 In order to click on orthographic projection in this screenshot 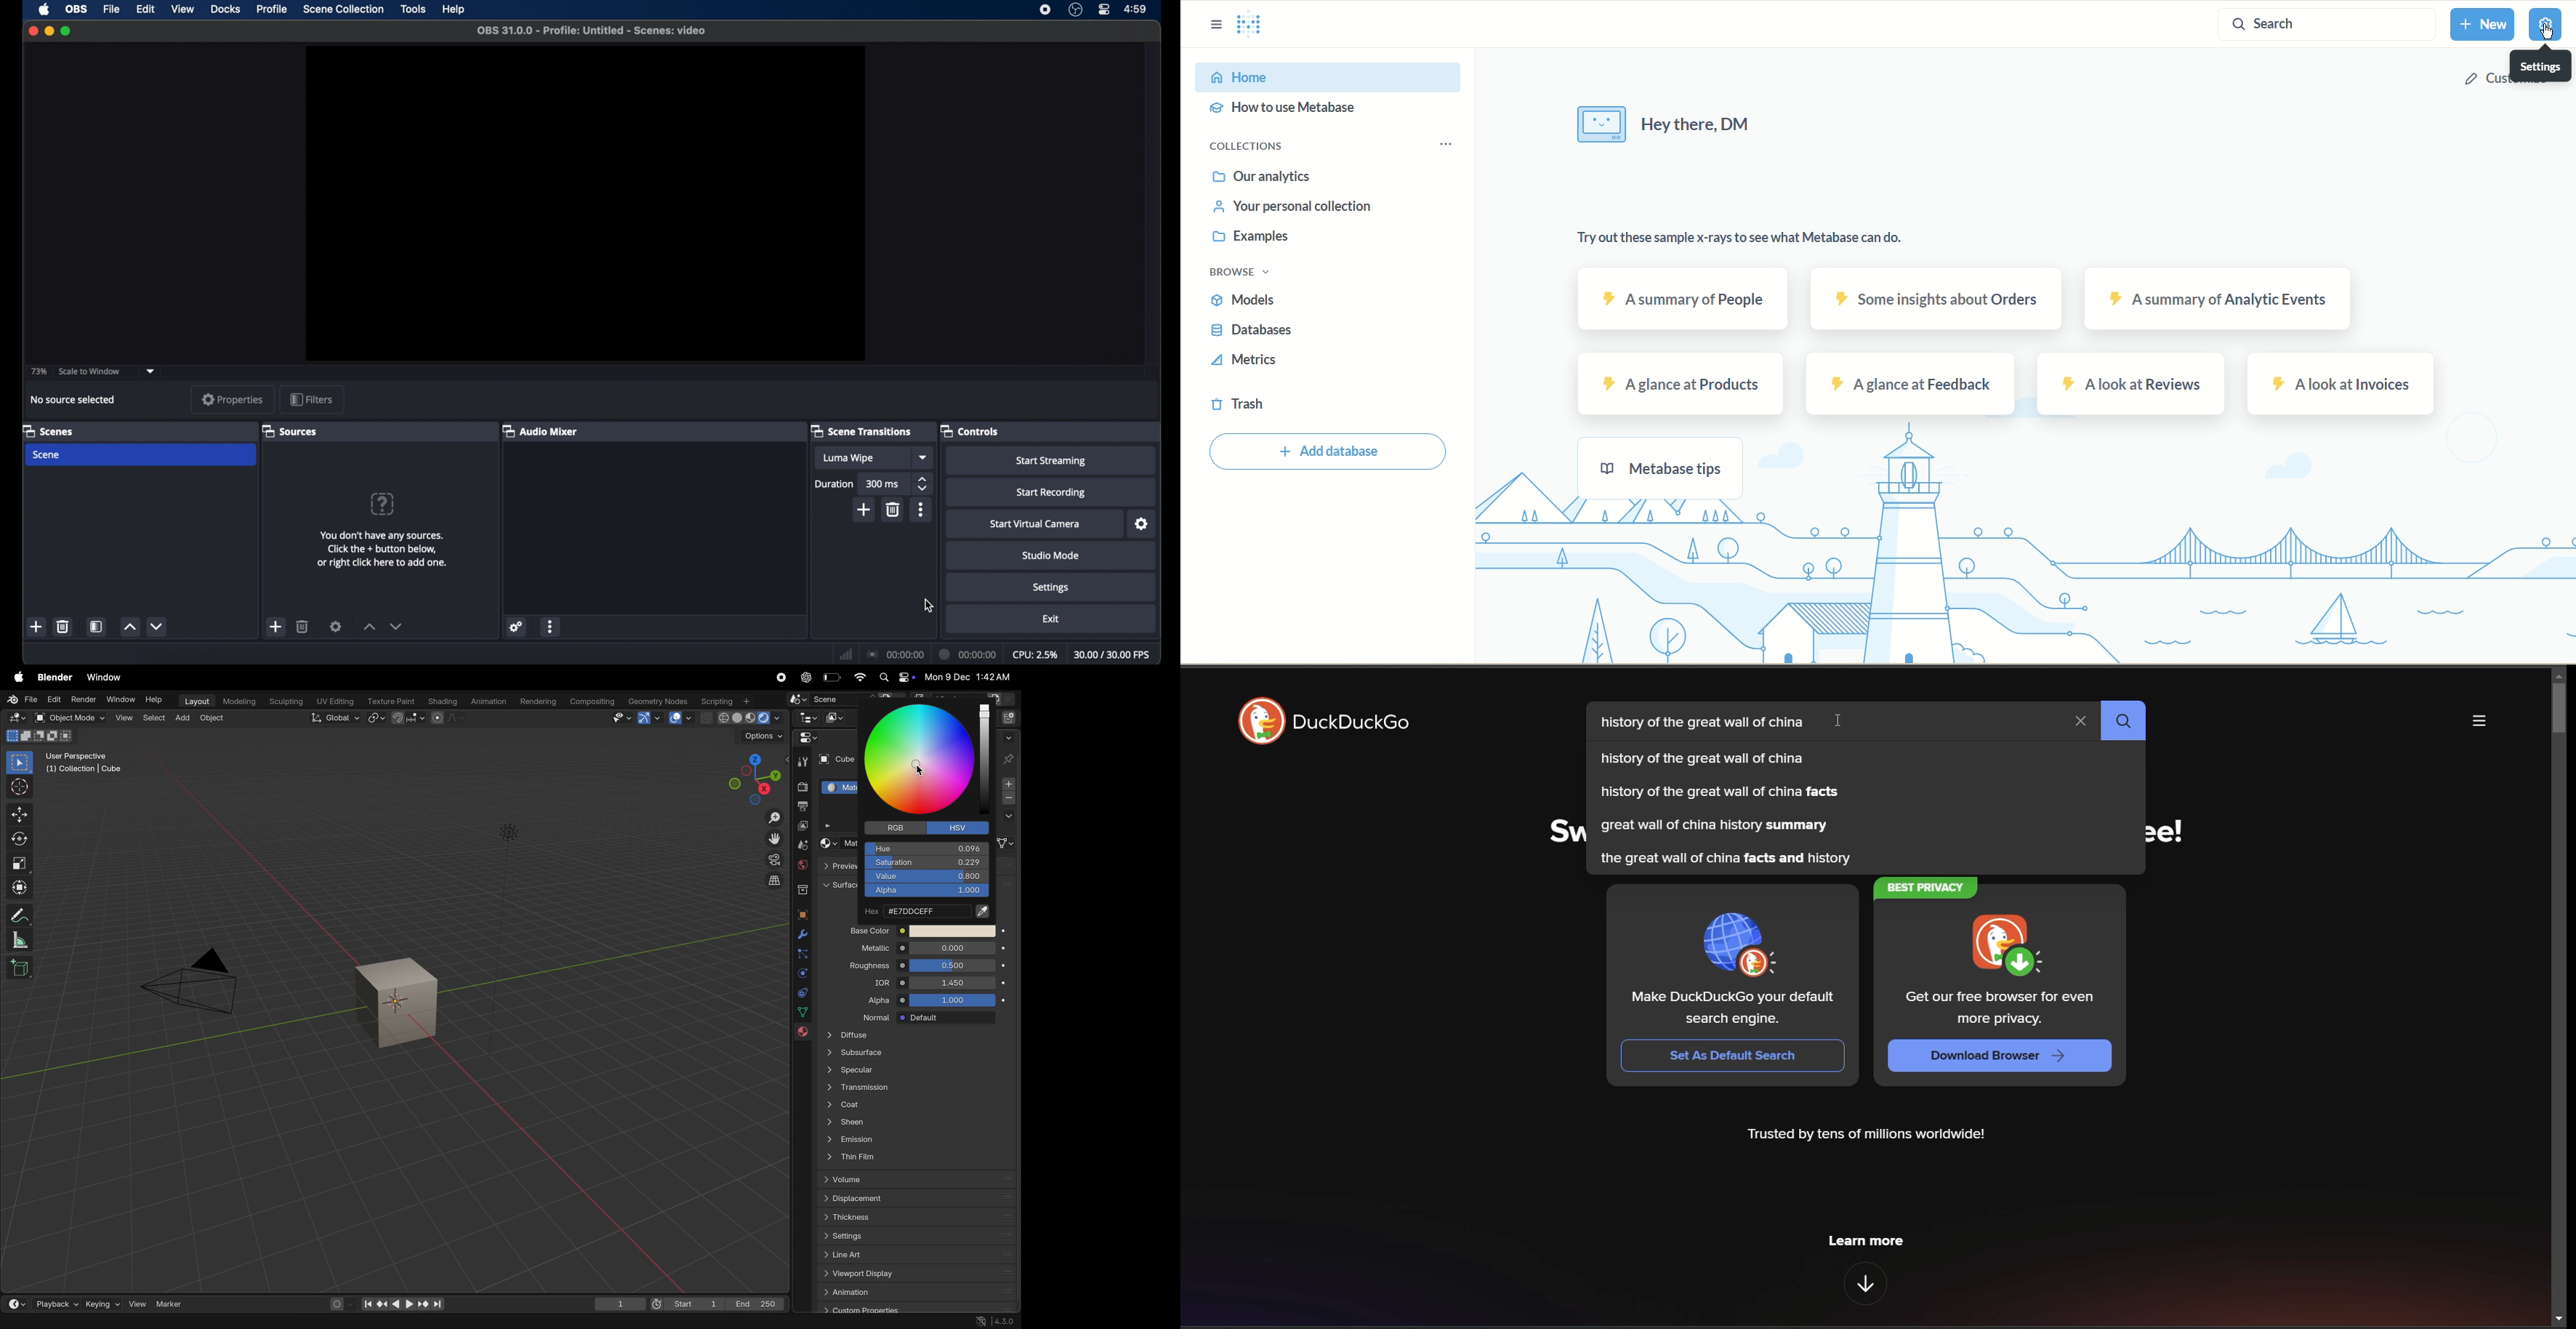, I will do `click(775, 880)`.